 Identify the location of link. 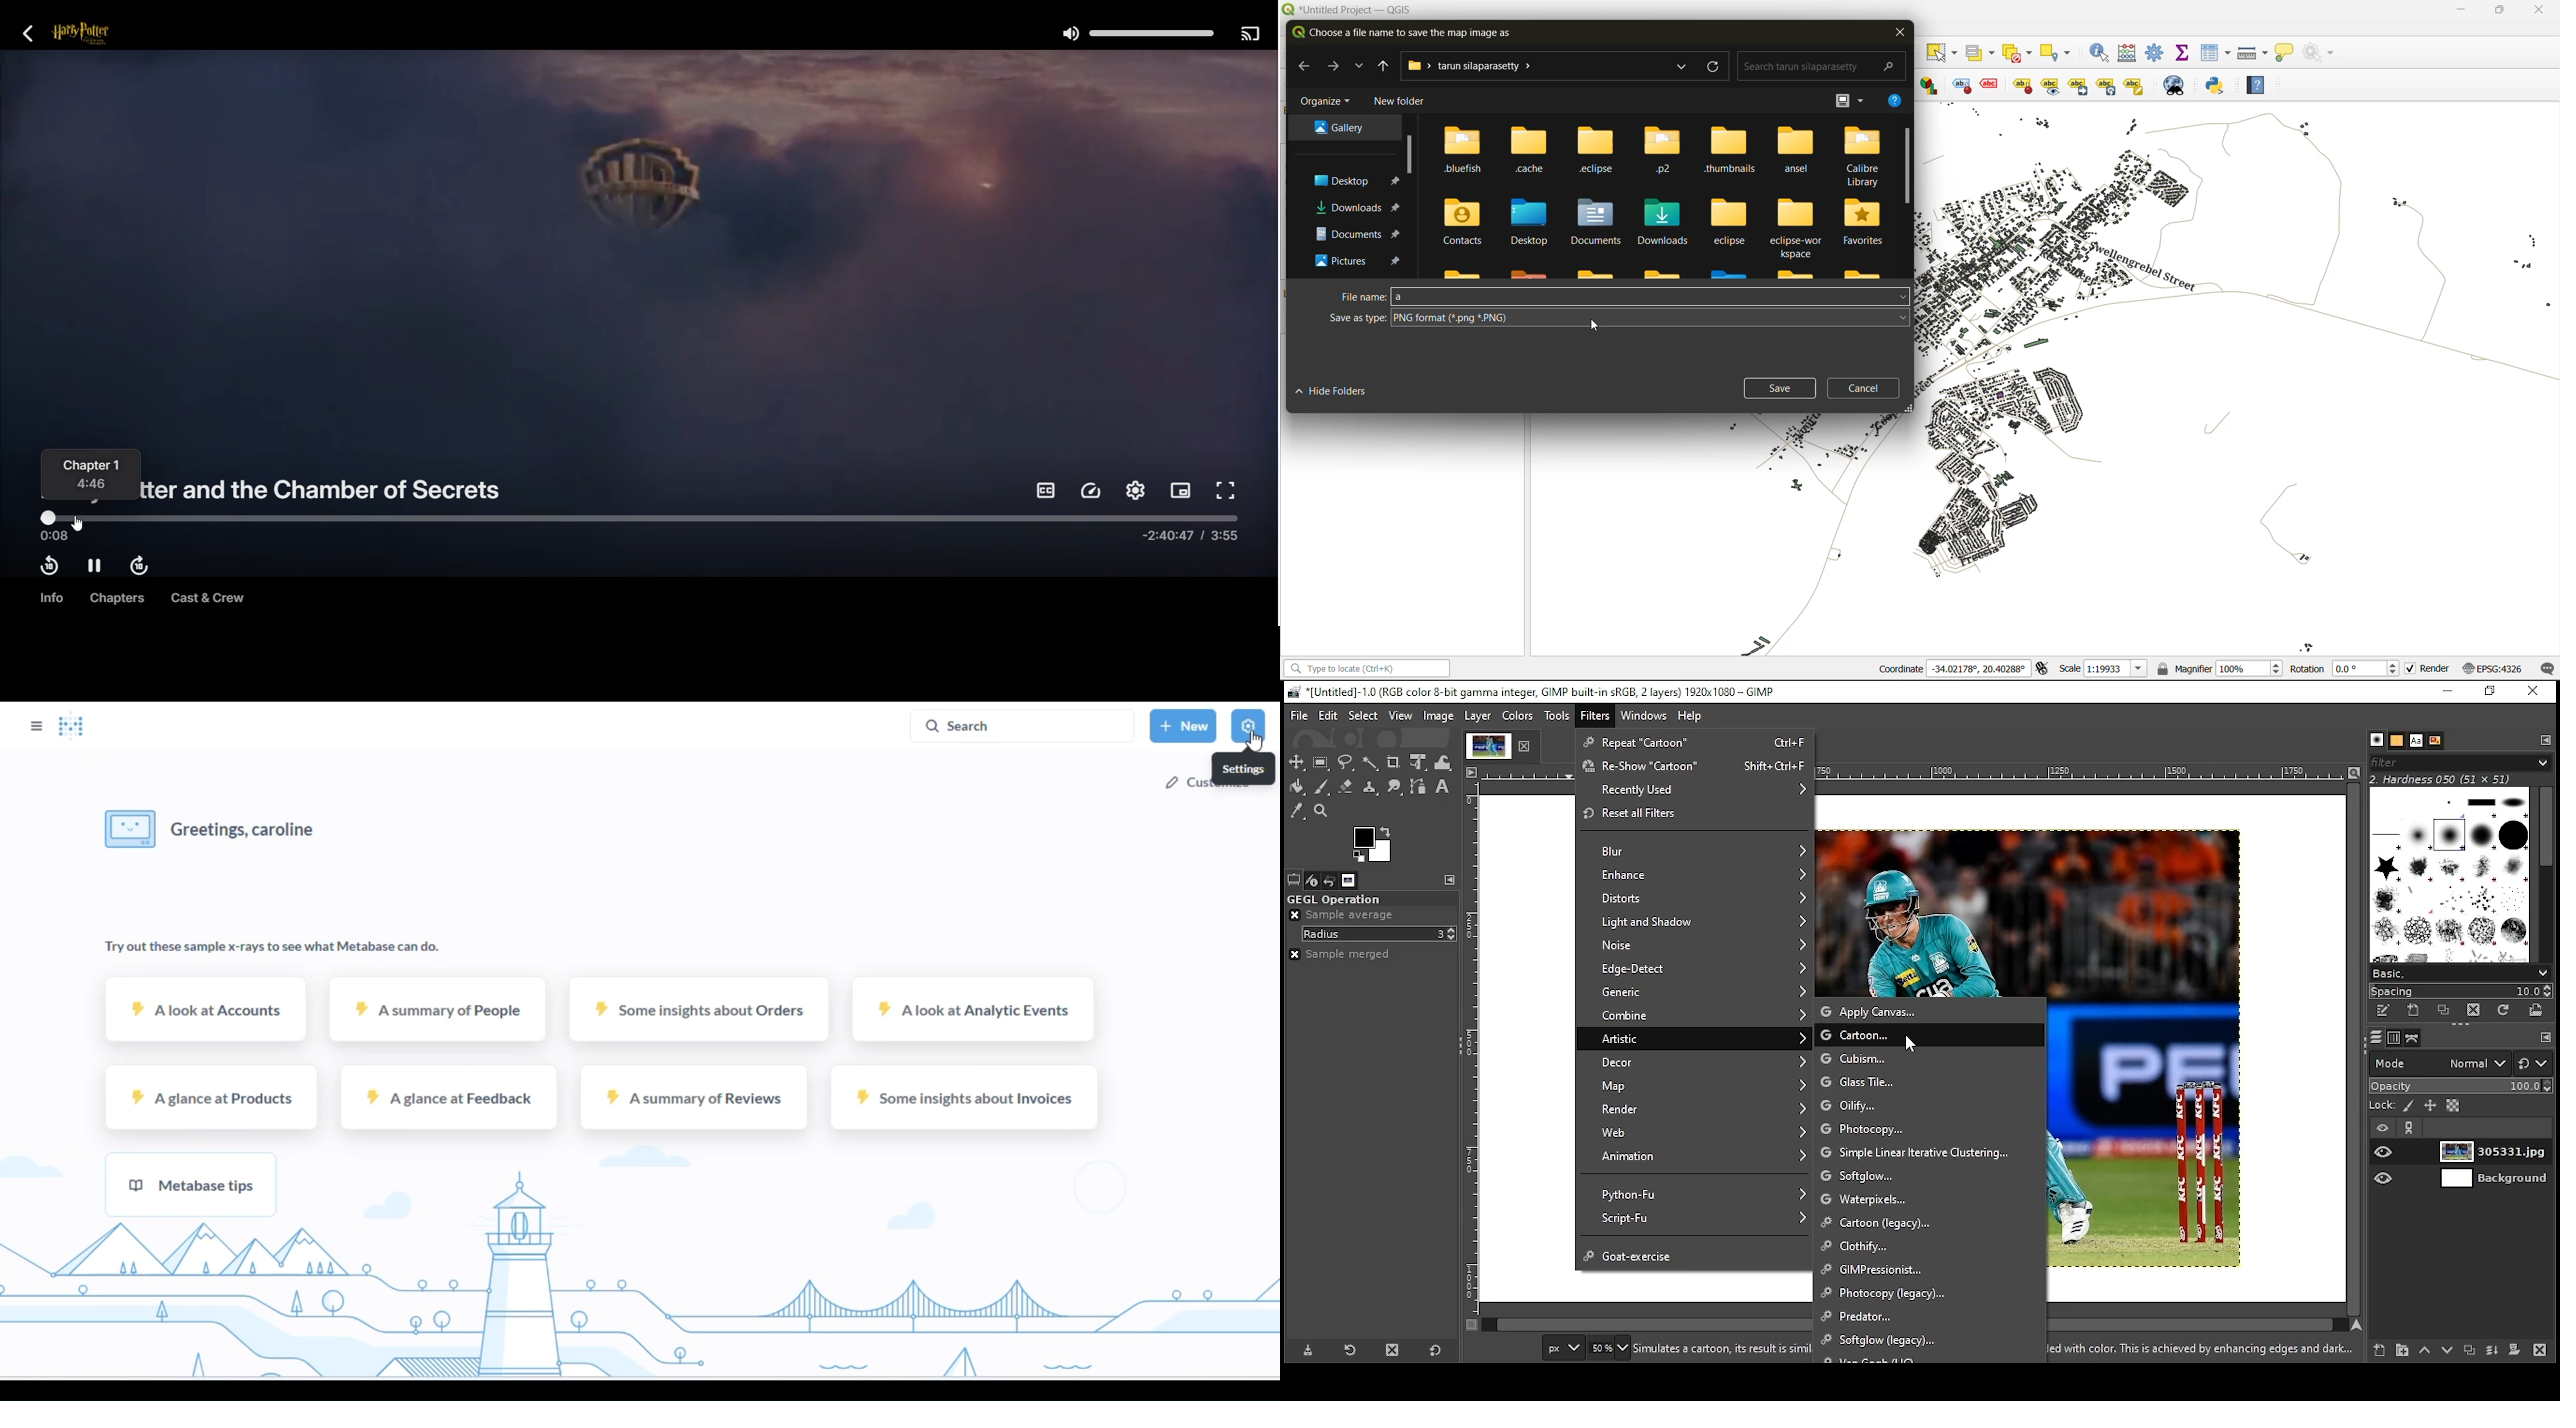
(2411, 1129).